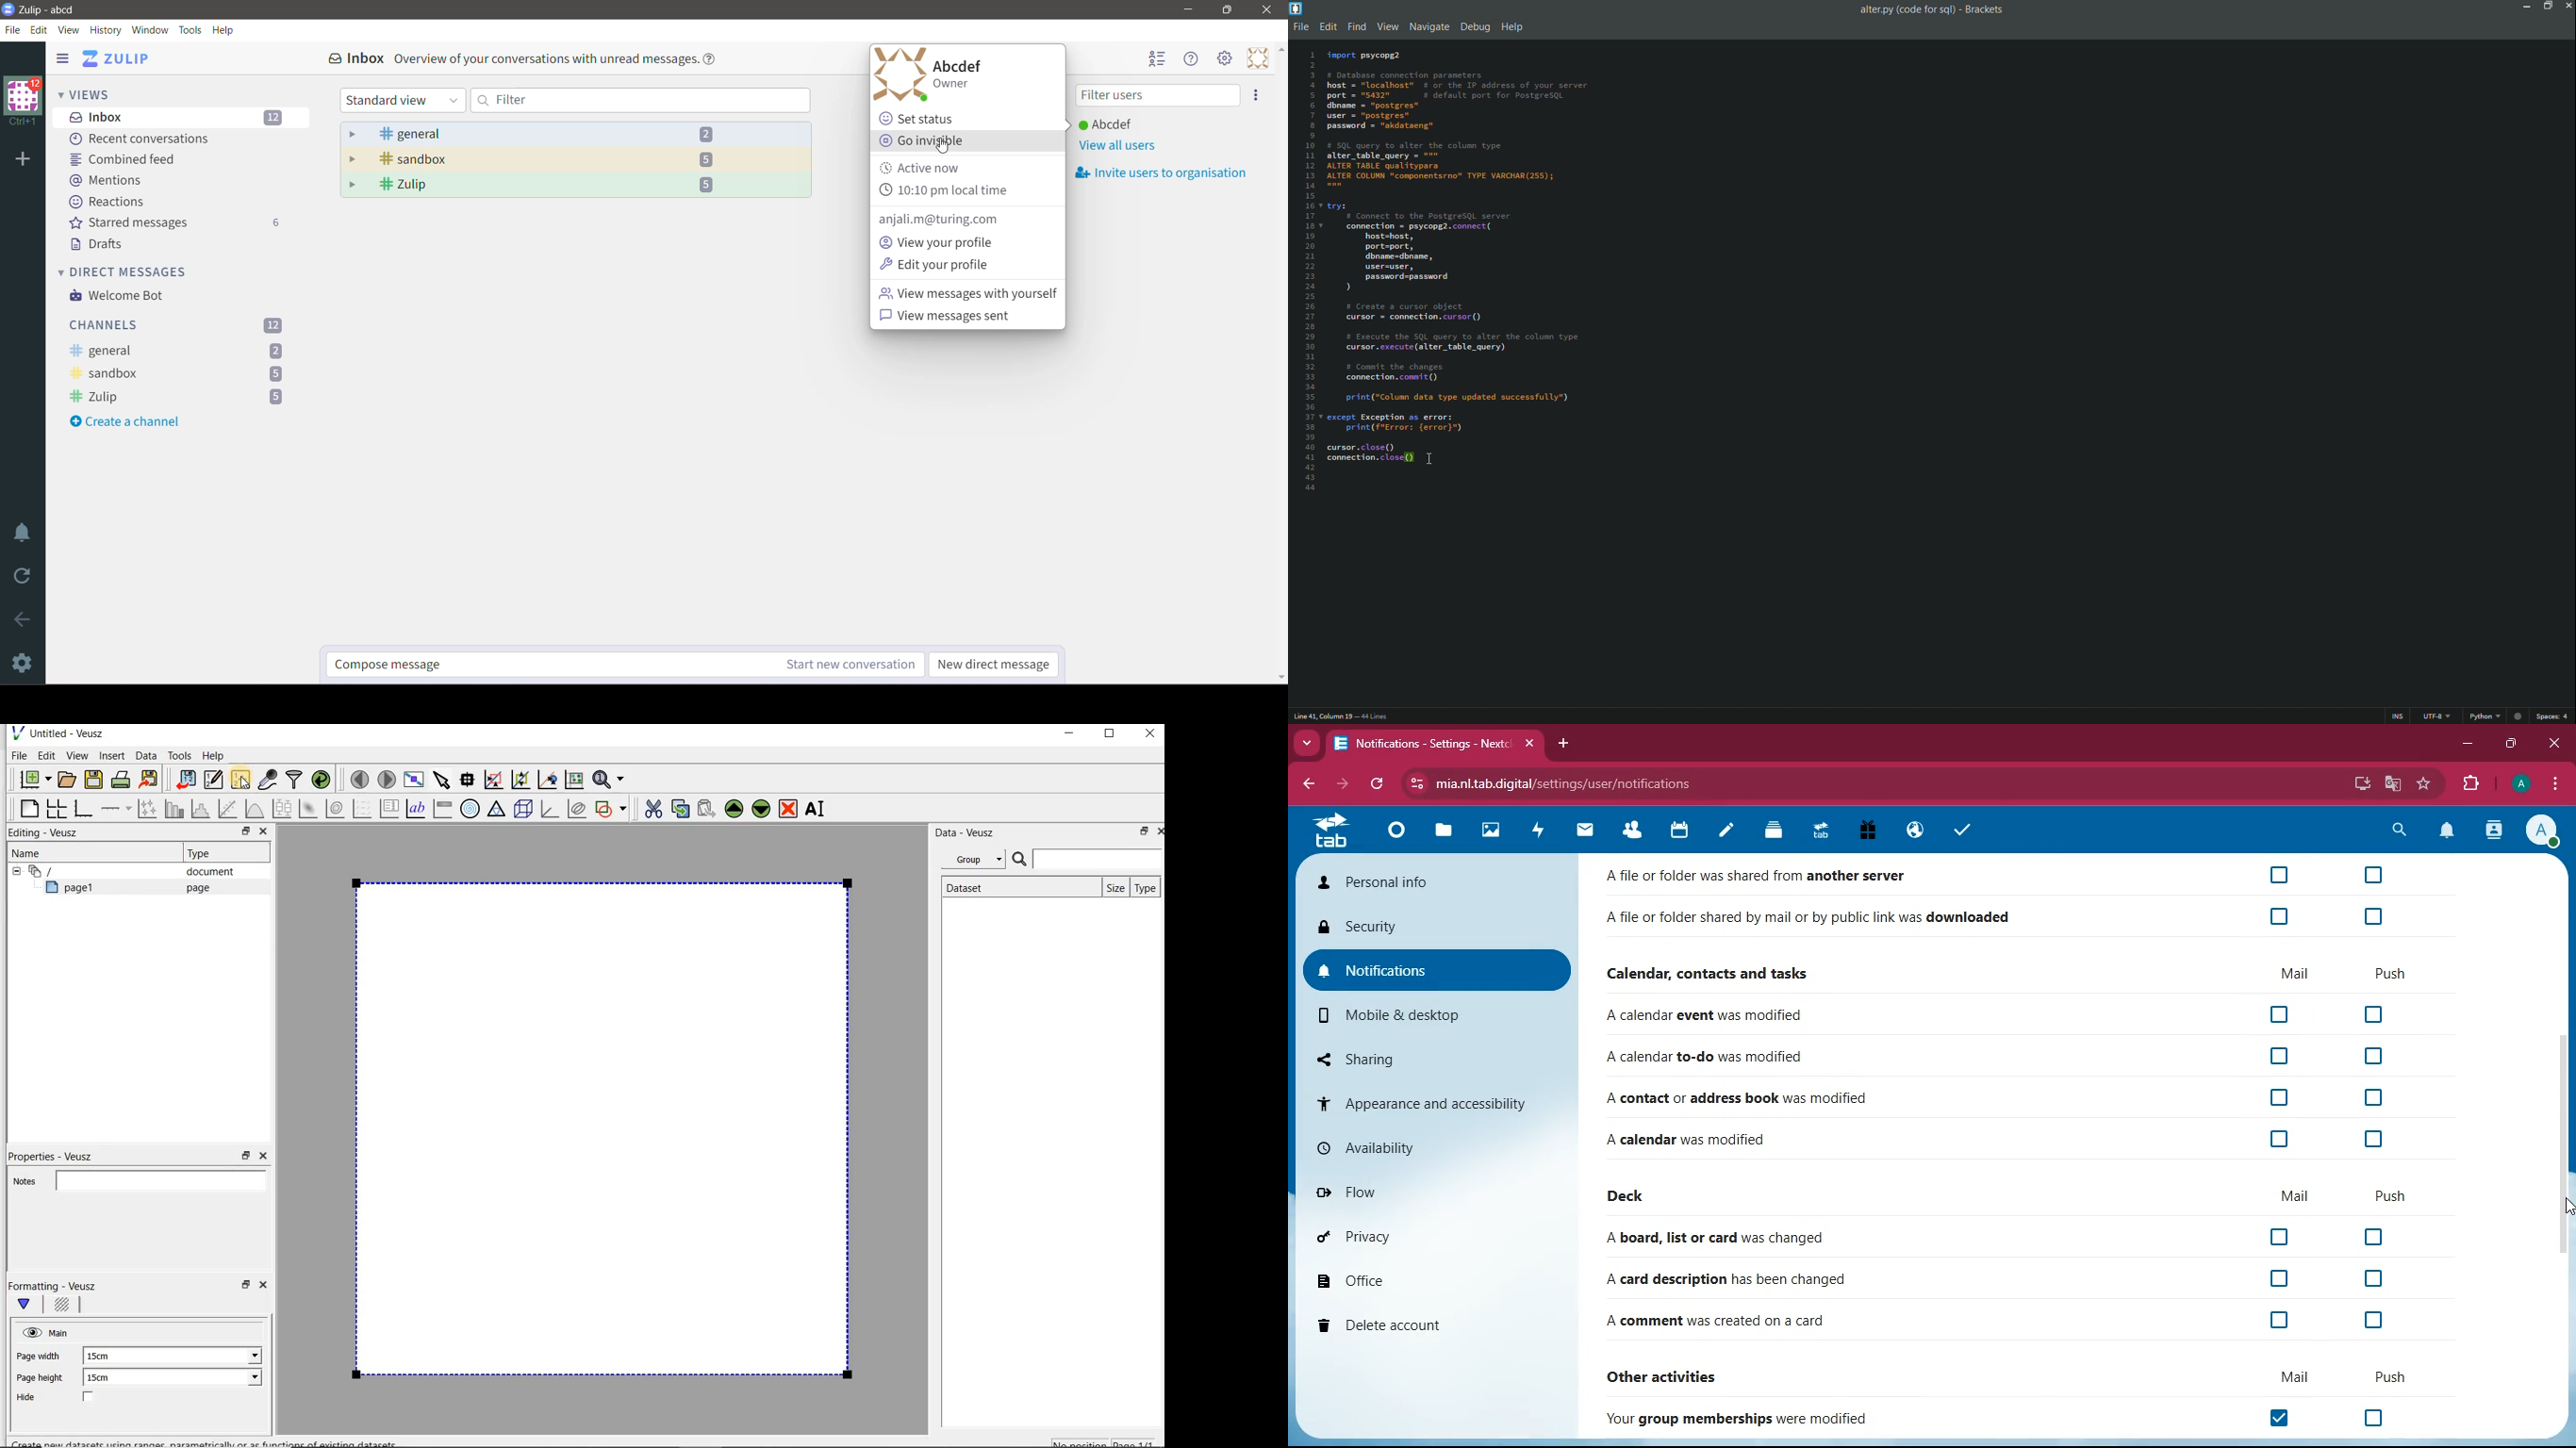 The width and height of the screenshot is (2576, 1456). I want to click on public, so click(1913, 831).